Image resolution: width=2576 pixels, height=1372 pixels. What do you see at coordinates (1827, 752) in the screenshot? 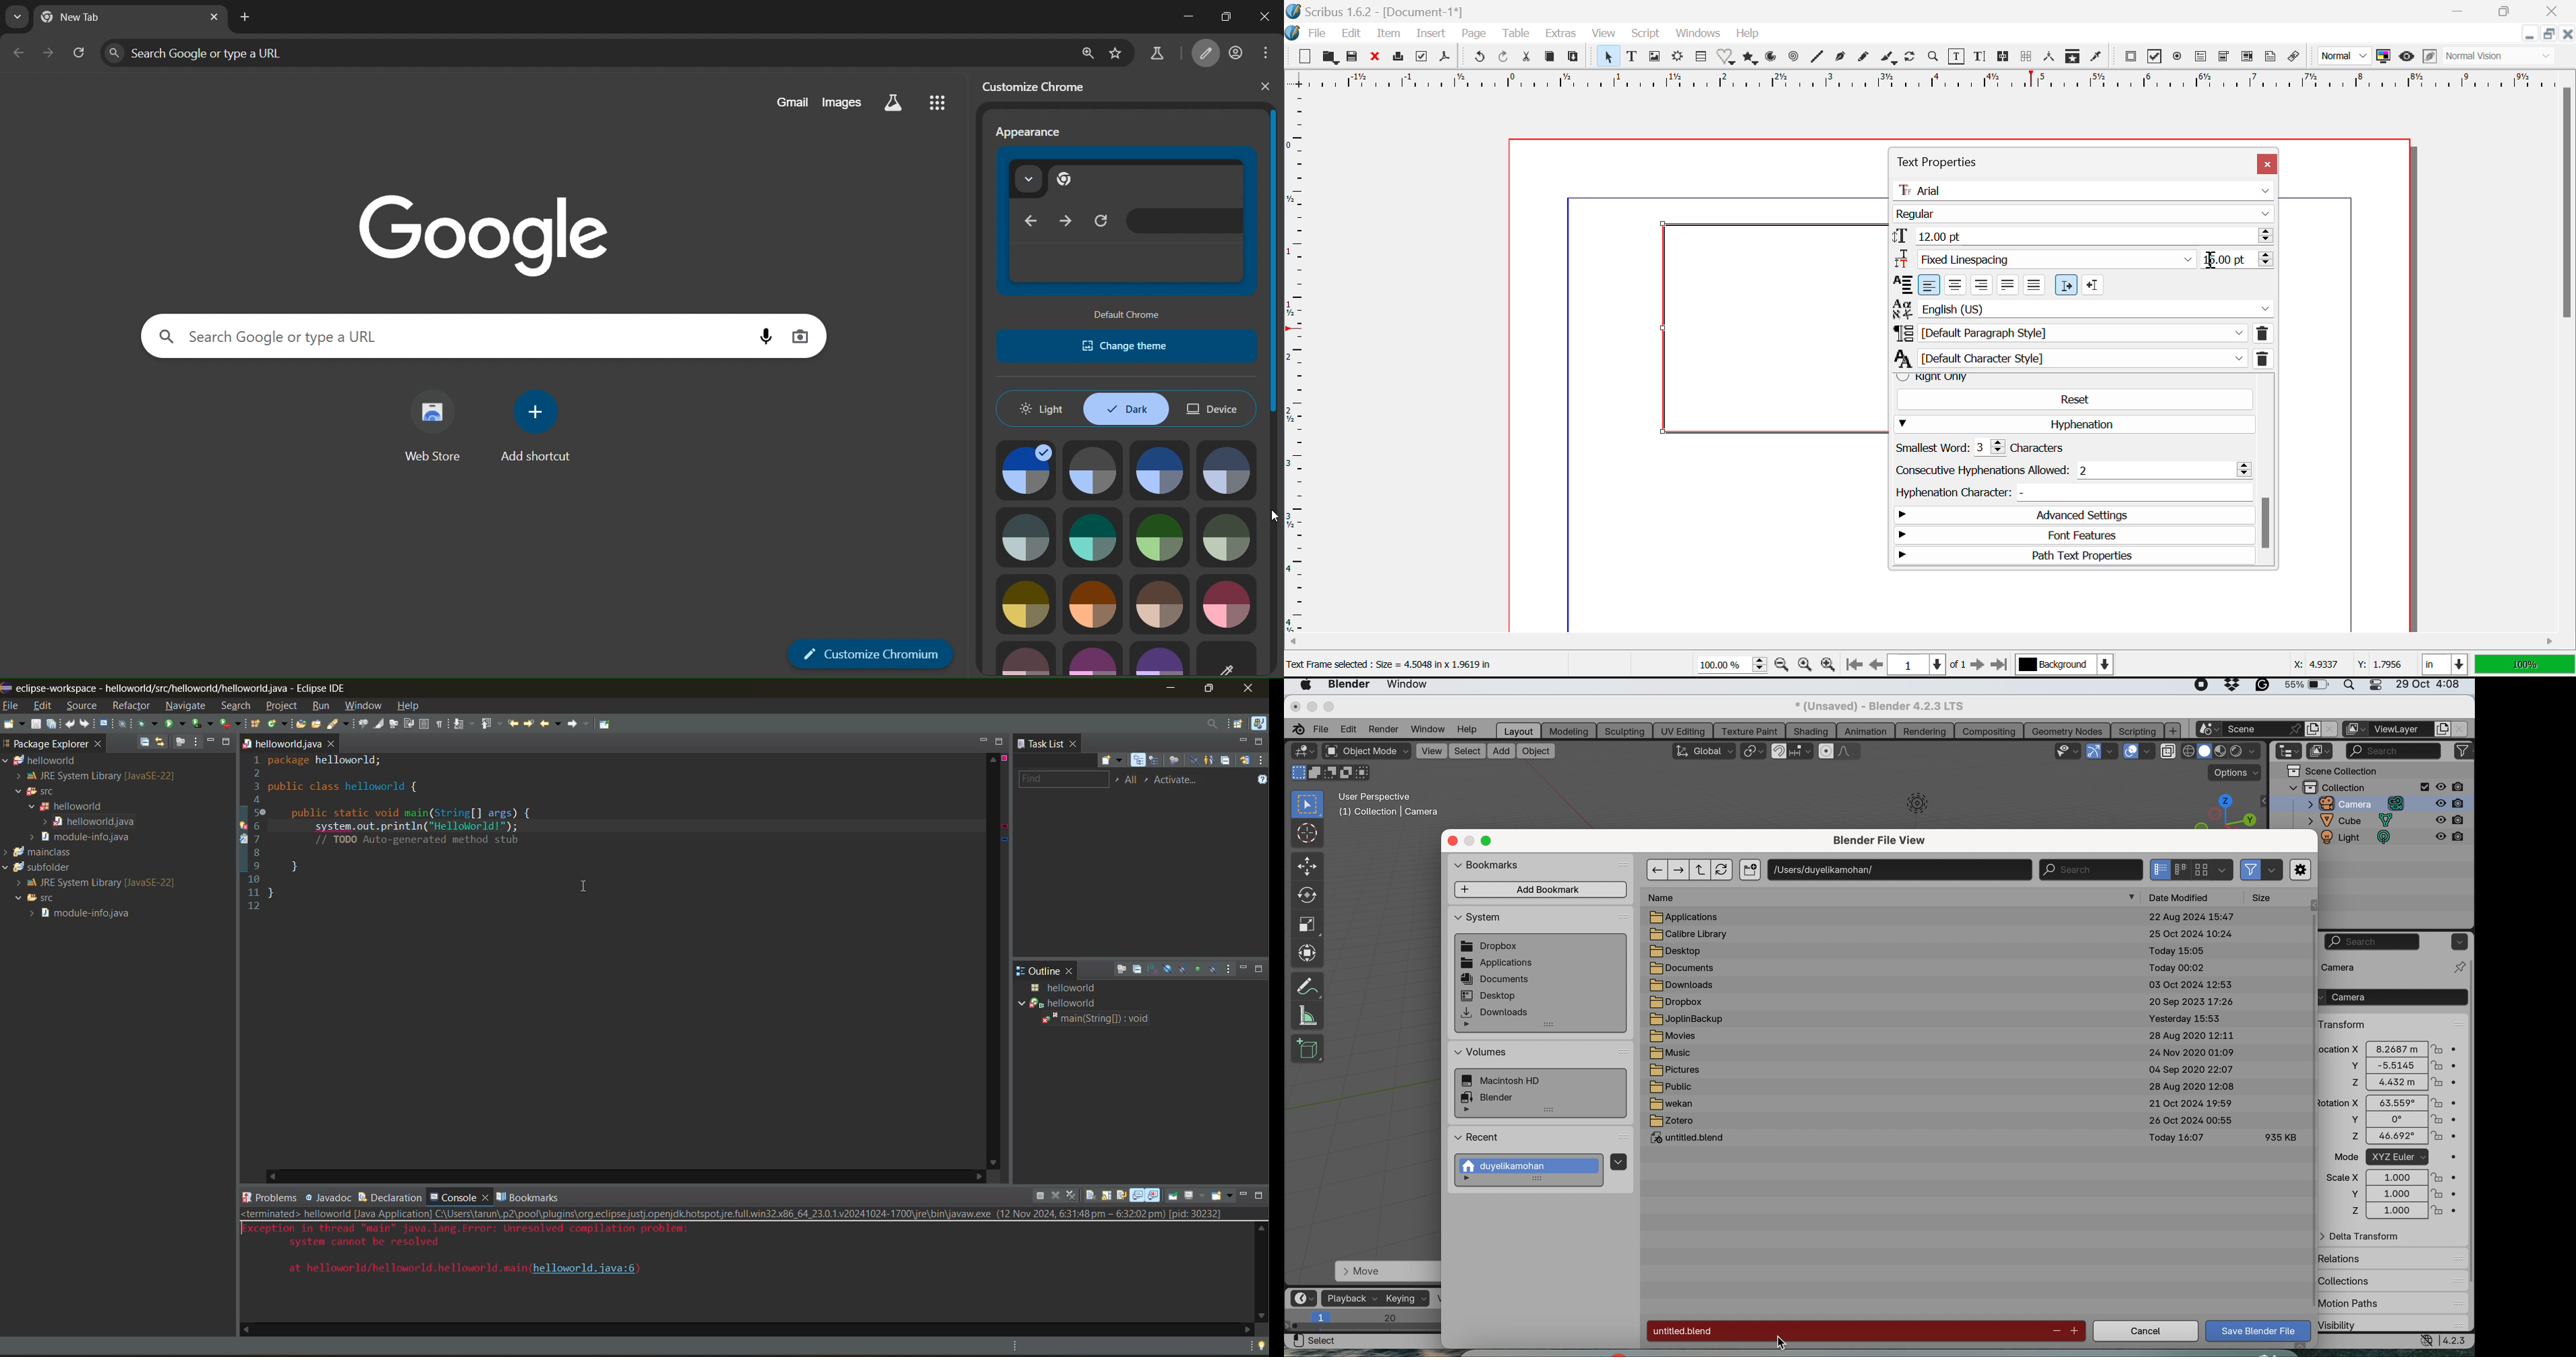
I see `proportional editing objects` at bounding box center [1827, 752].